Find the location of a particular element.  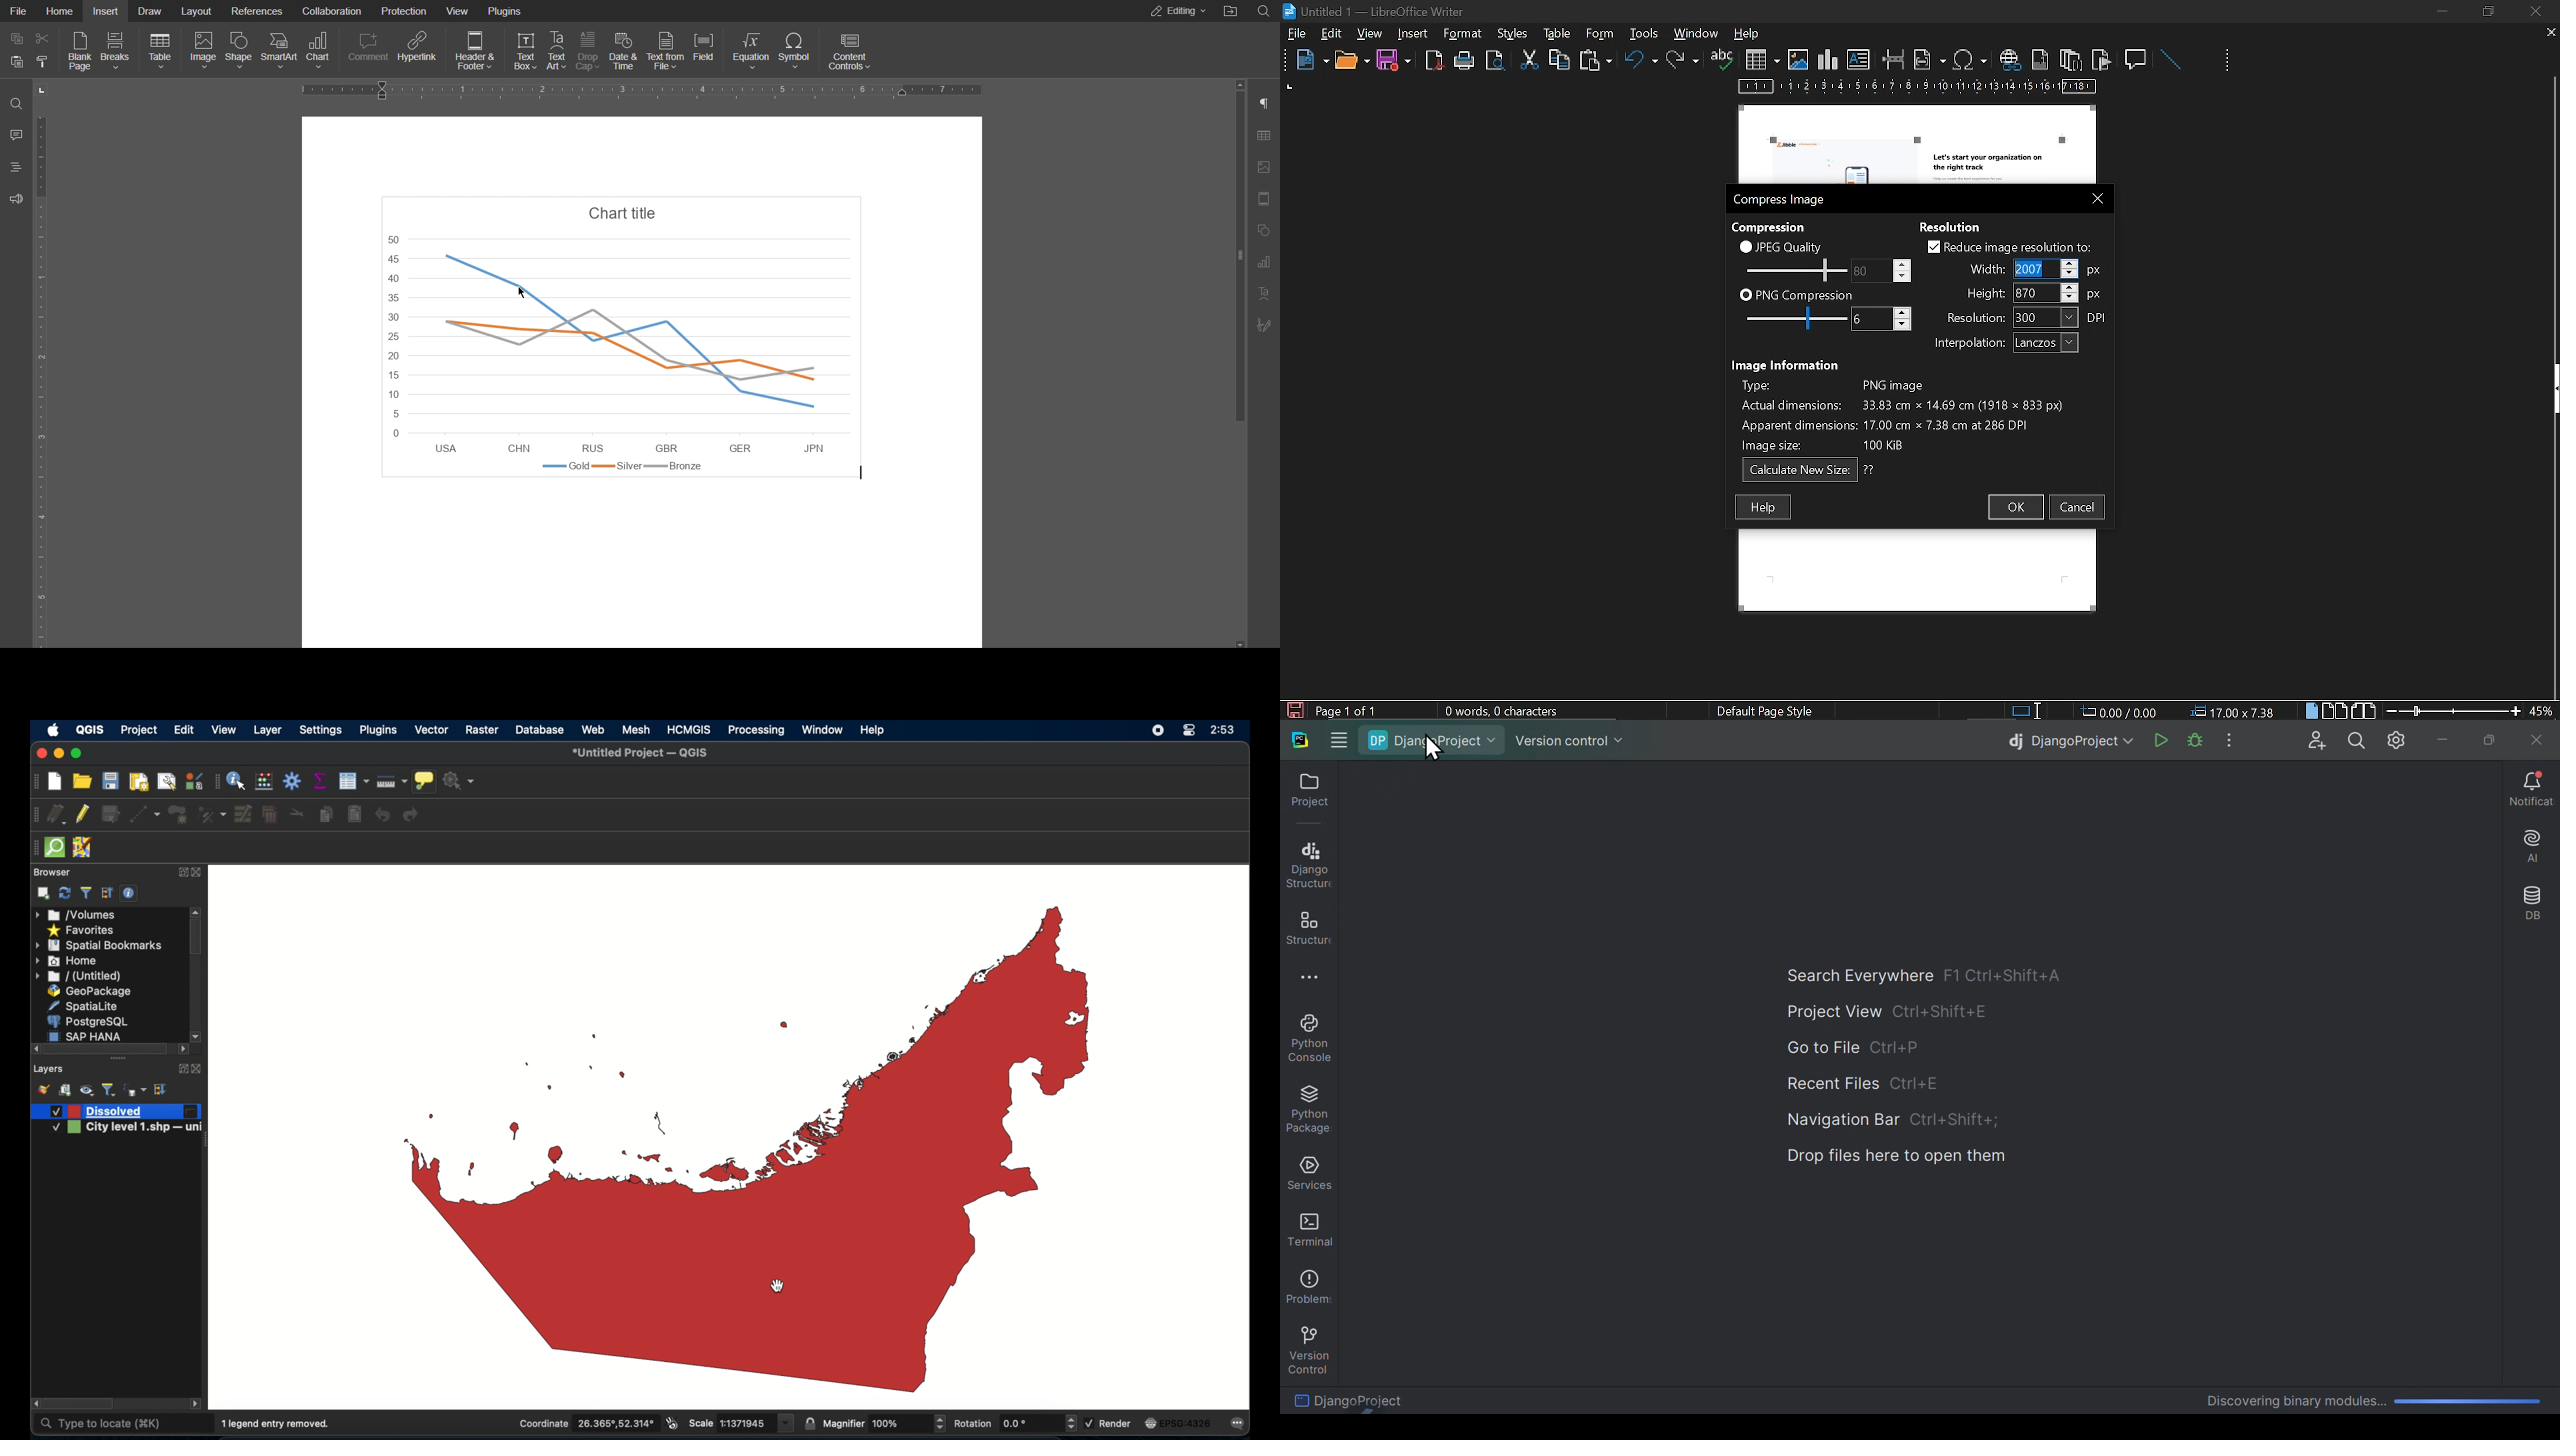

file is located at coordinates (1297, 35).